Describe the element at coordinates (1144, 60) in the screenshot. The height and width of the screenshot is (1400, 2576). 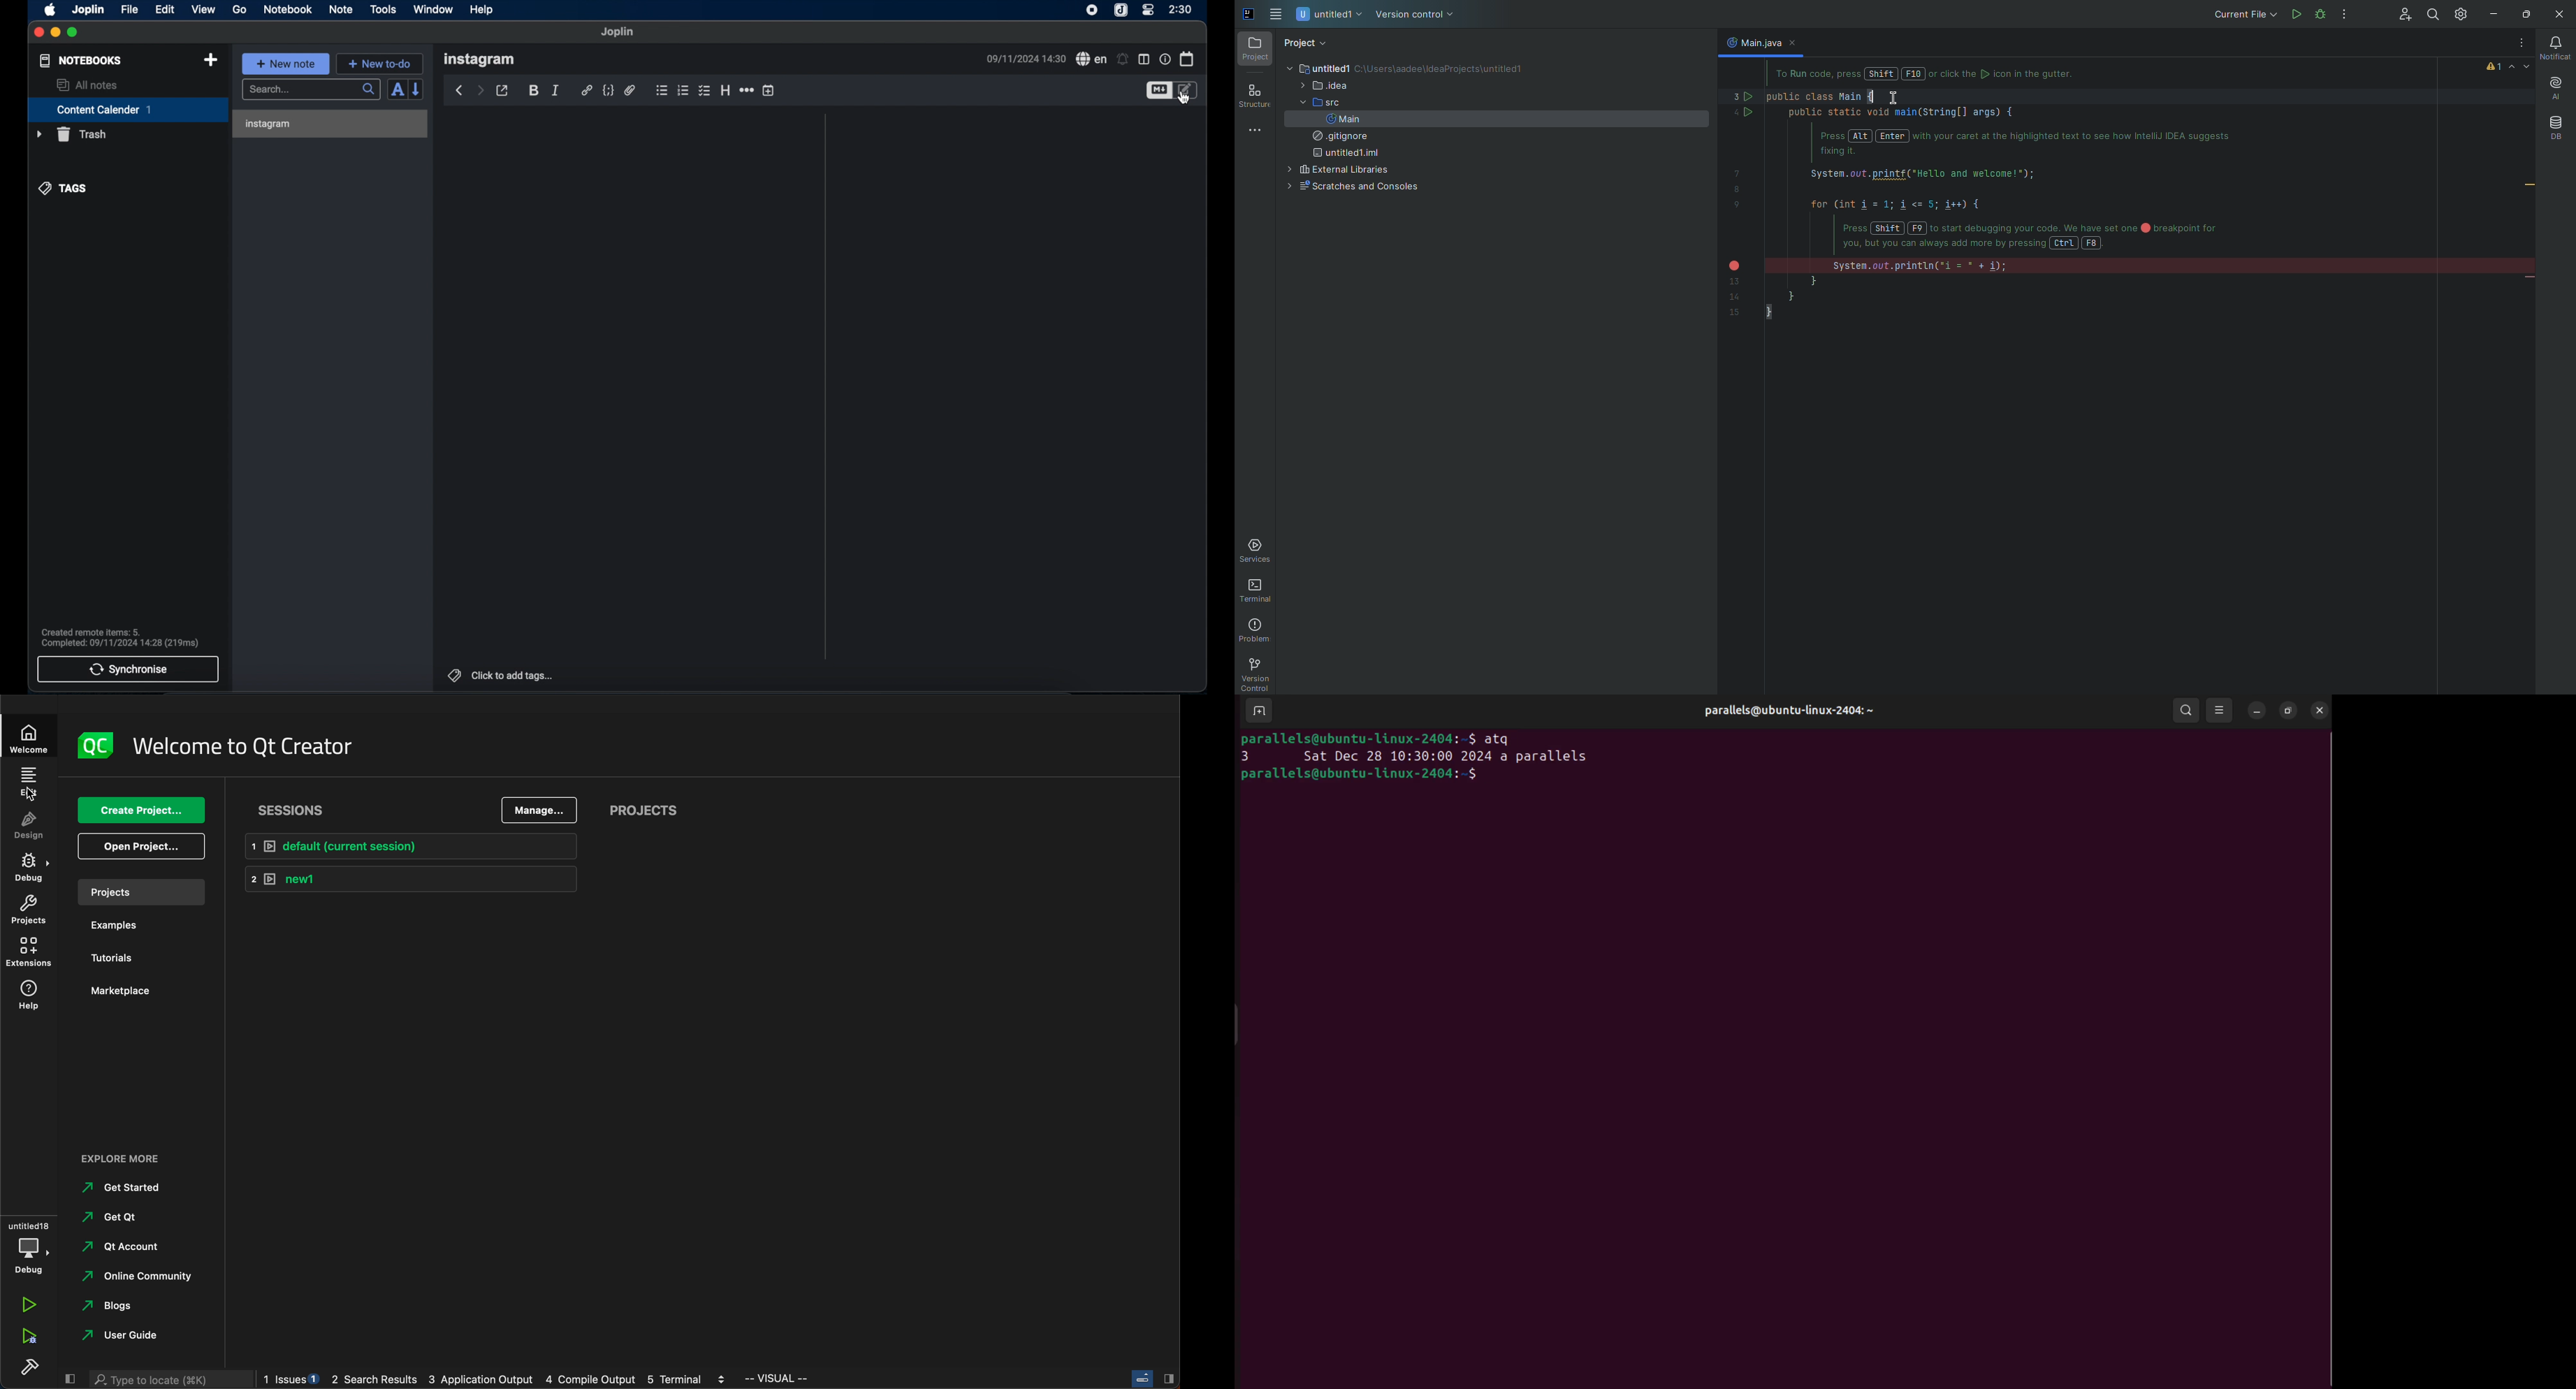
I see `toggle editor layout` at that location.